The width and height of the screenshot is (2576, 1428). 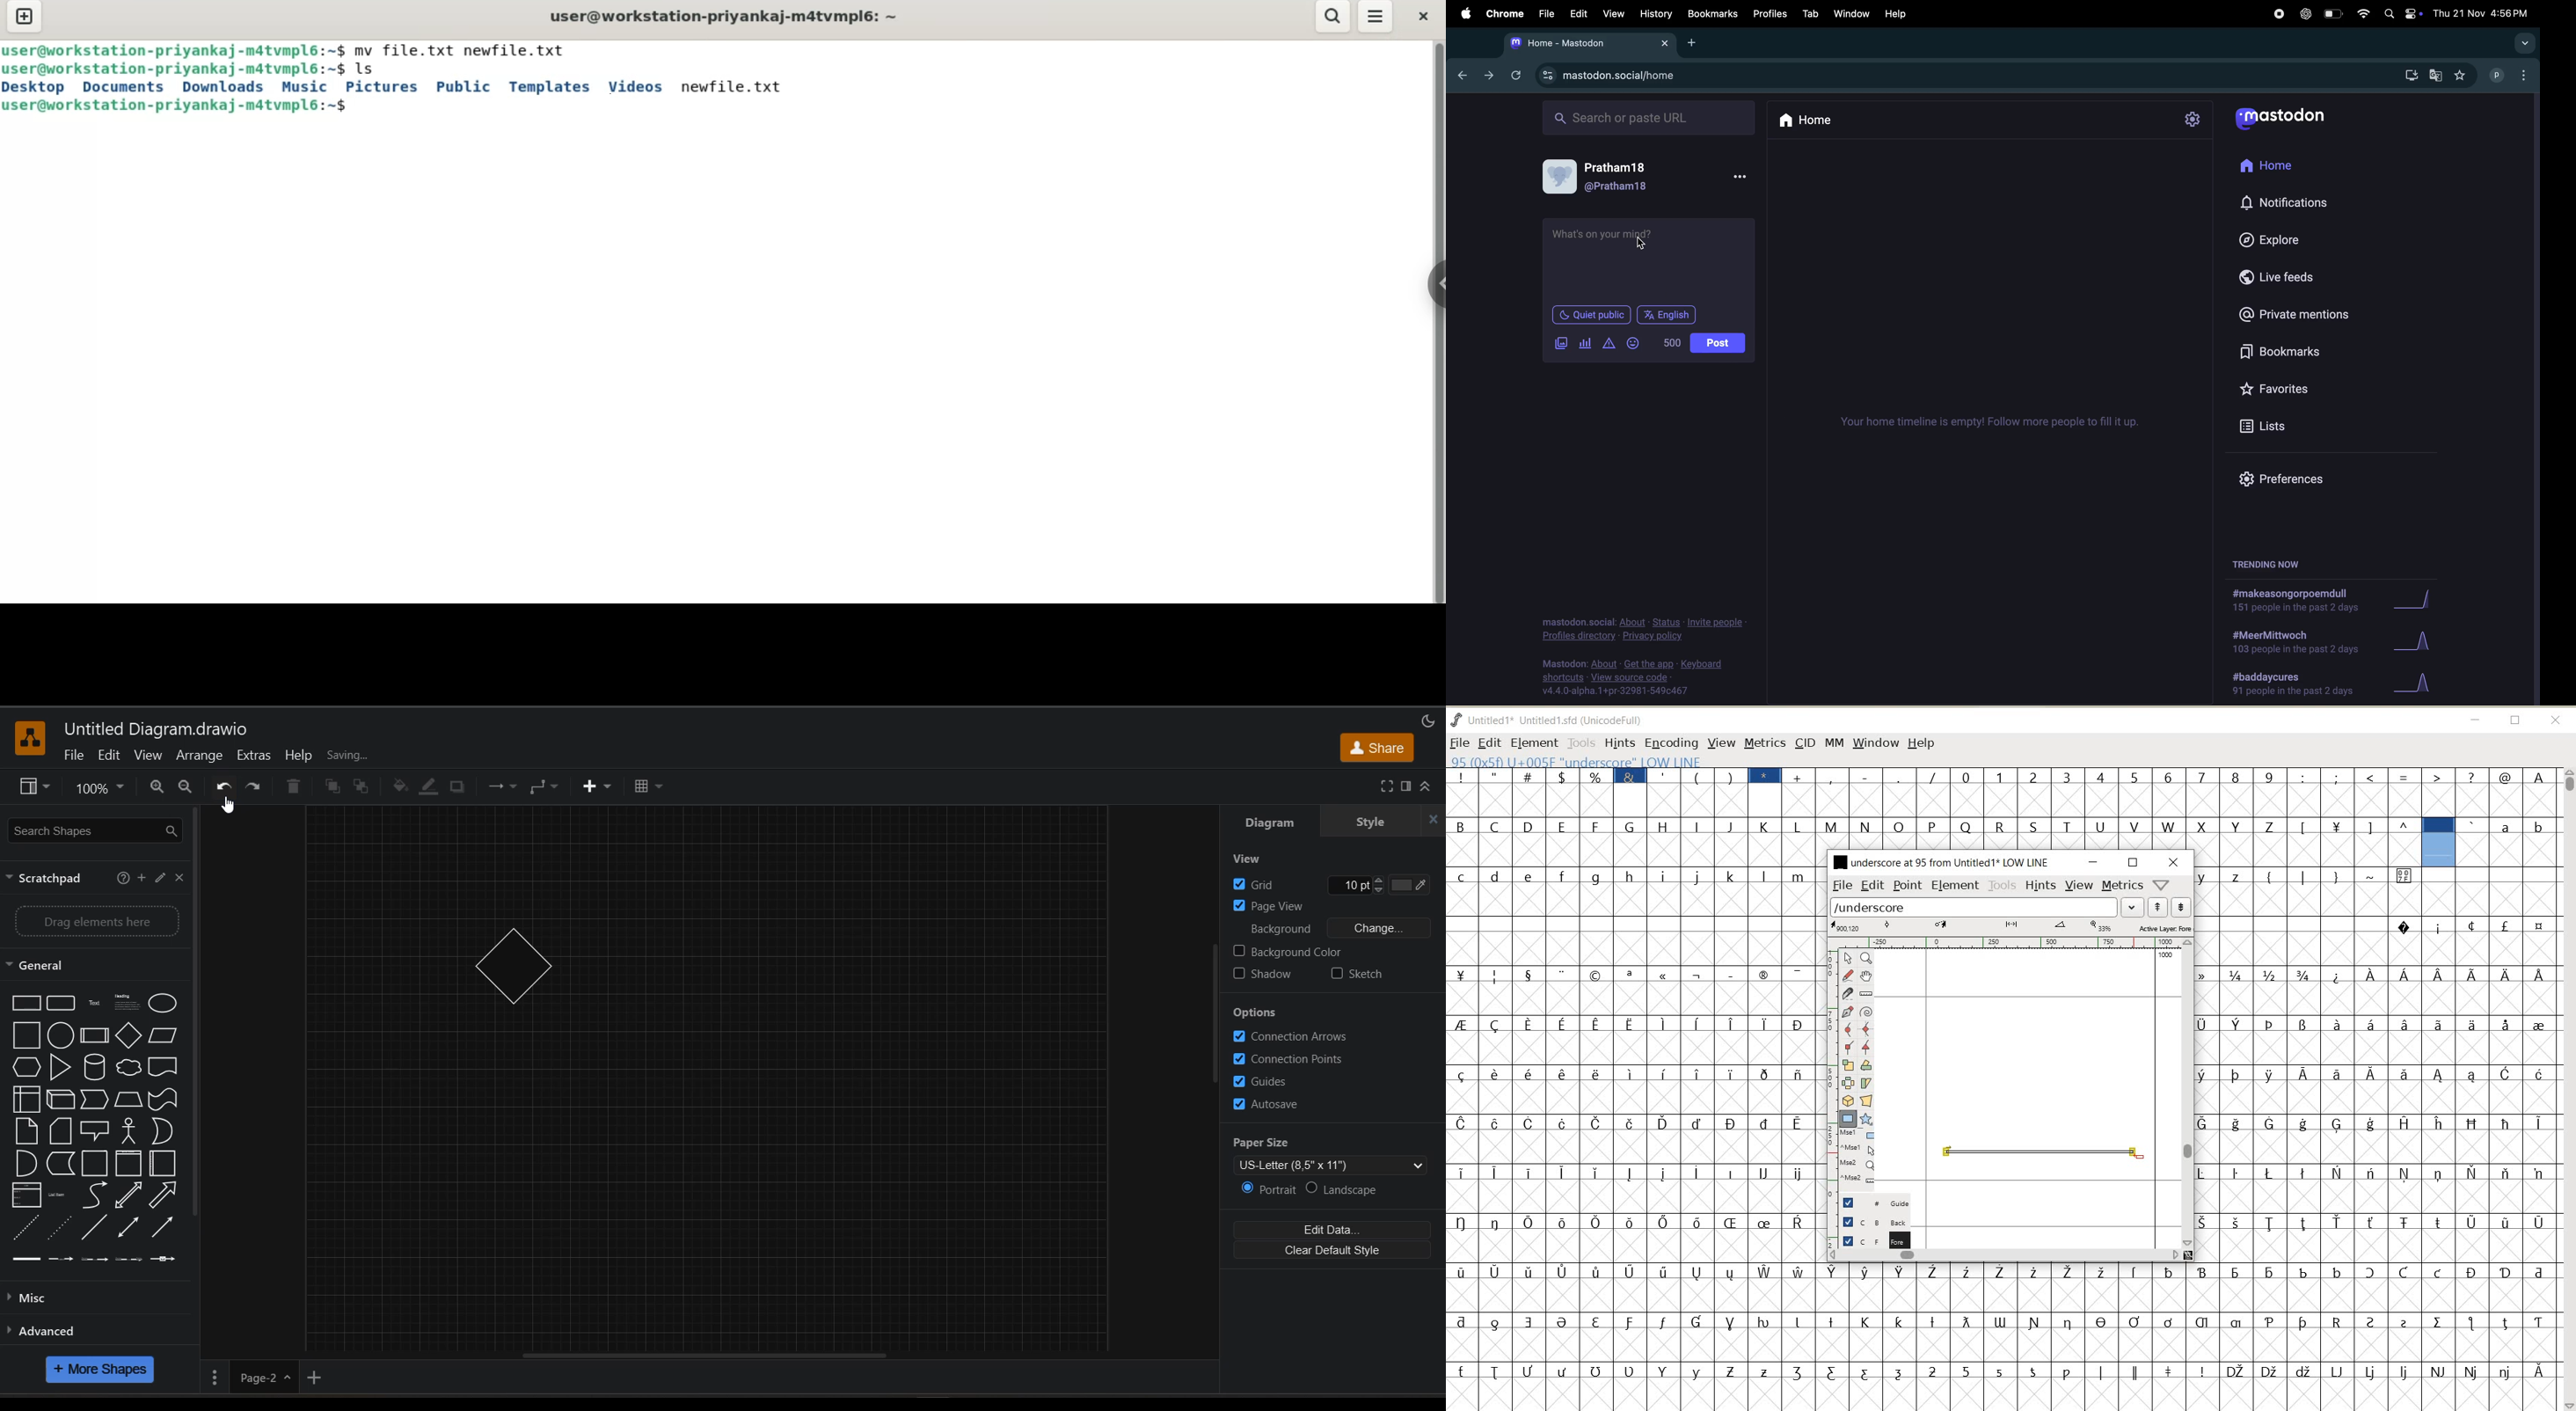 What do you see at coordinates (1283, 907) in the screenshot?
I see `page view` at bounding box center [1283, 907].